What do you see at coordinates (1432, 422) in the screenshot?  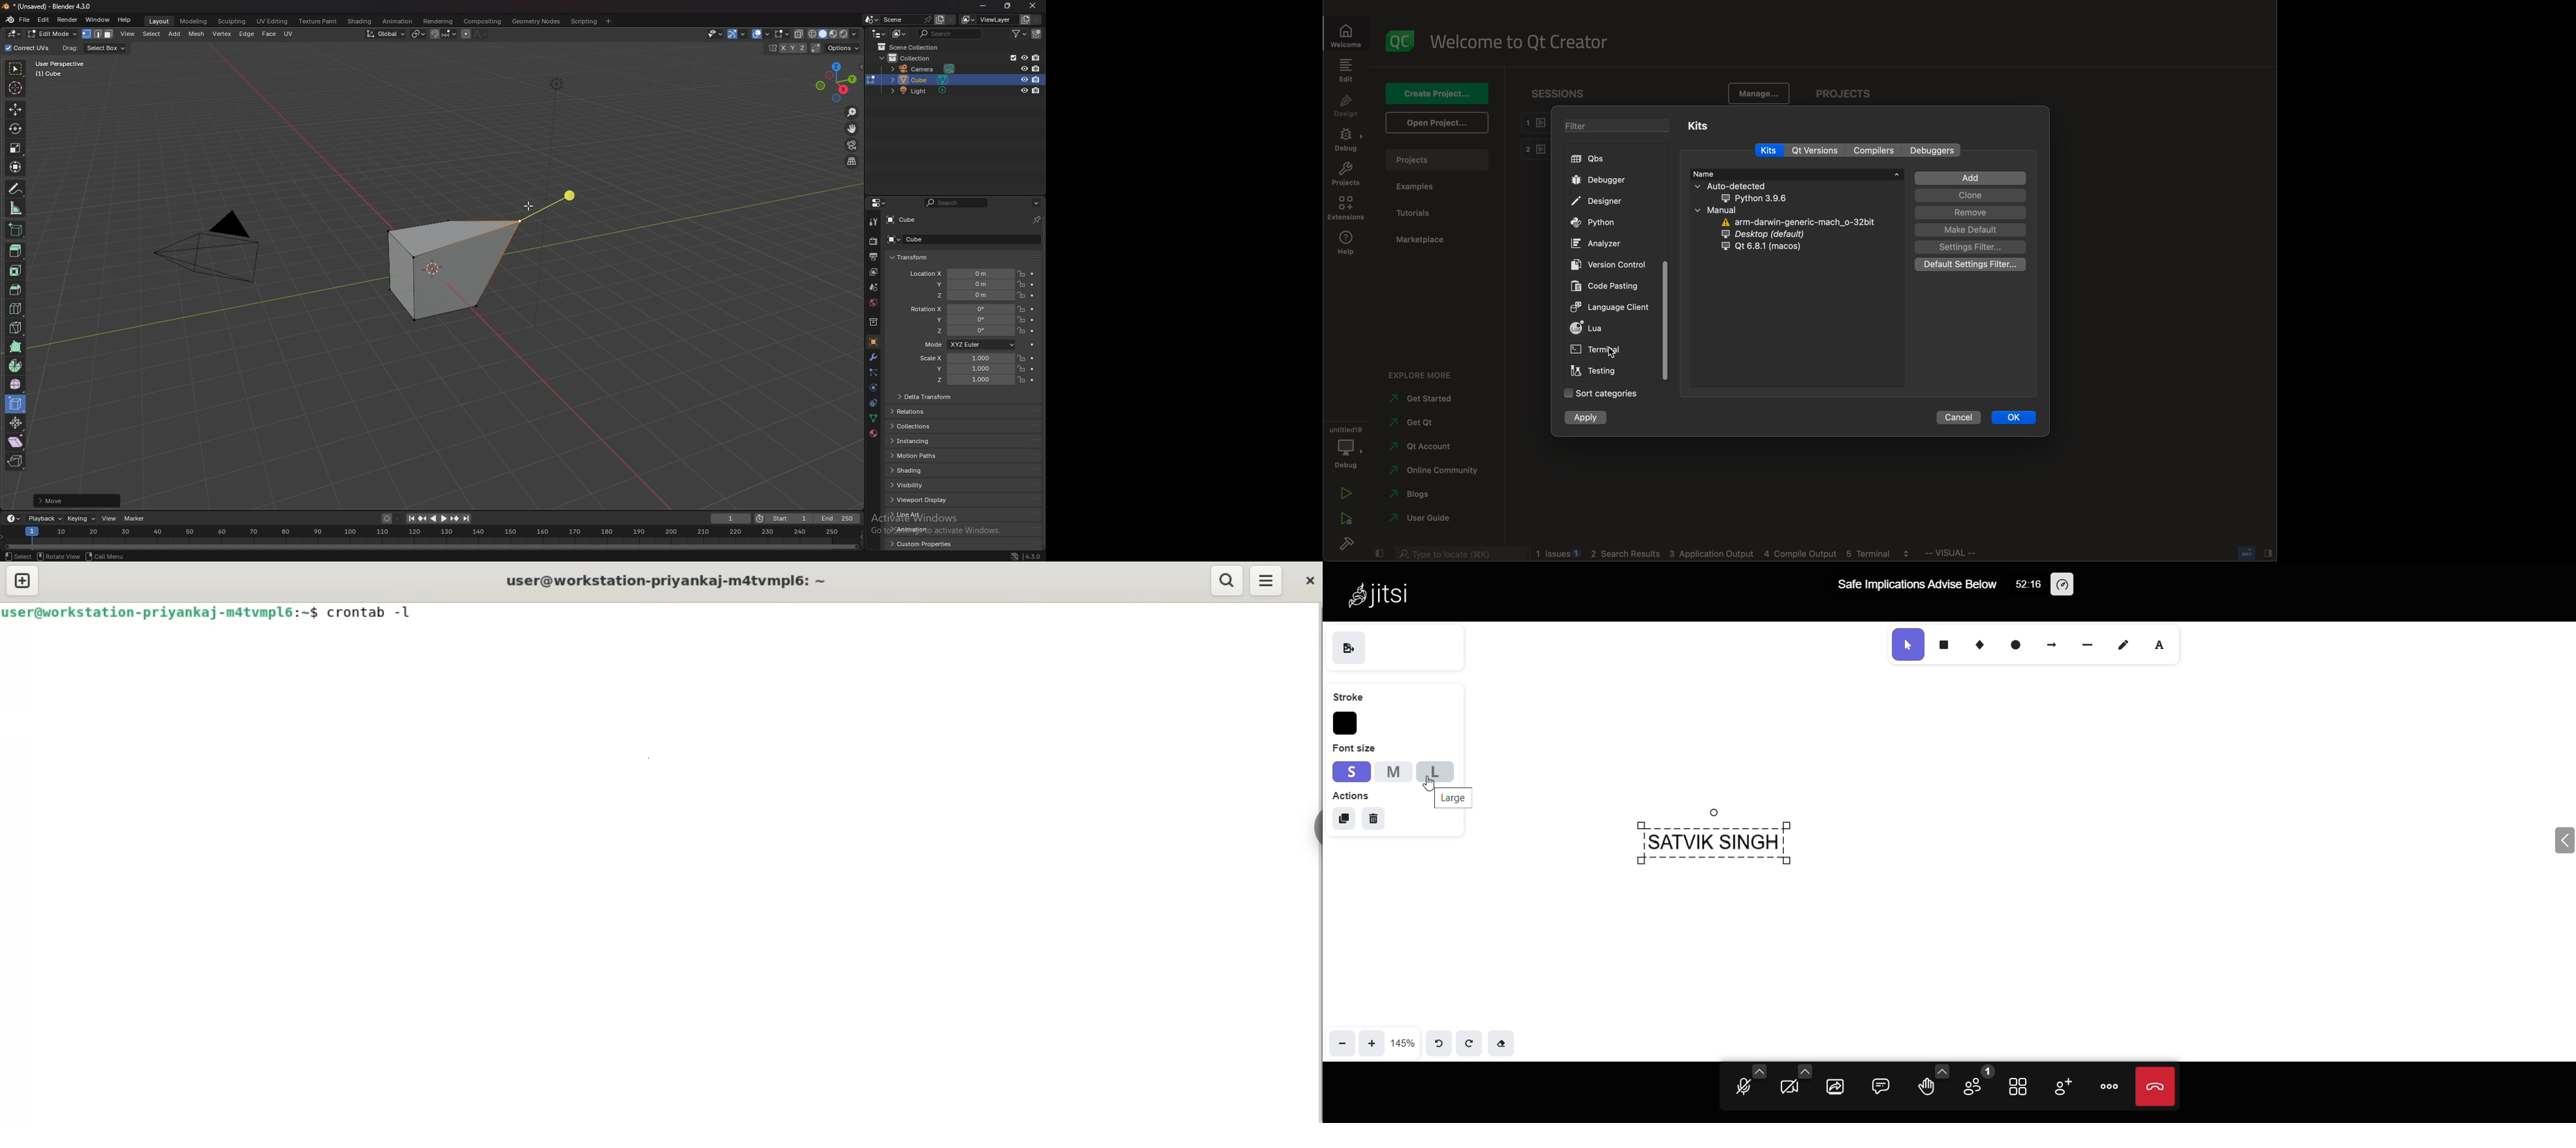 I see `get qt` at bounding box center [1432, 422].